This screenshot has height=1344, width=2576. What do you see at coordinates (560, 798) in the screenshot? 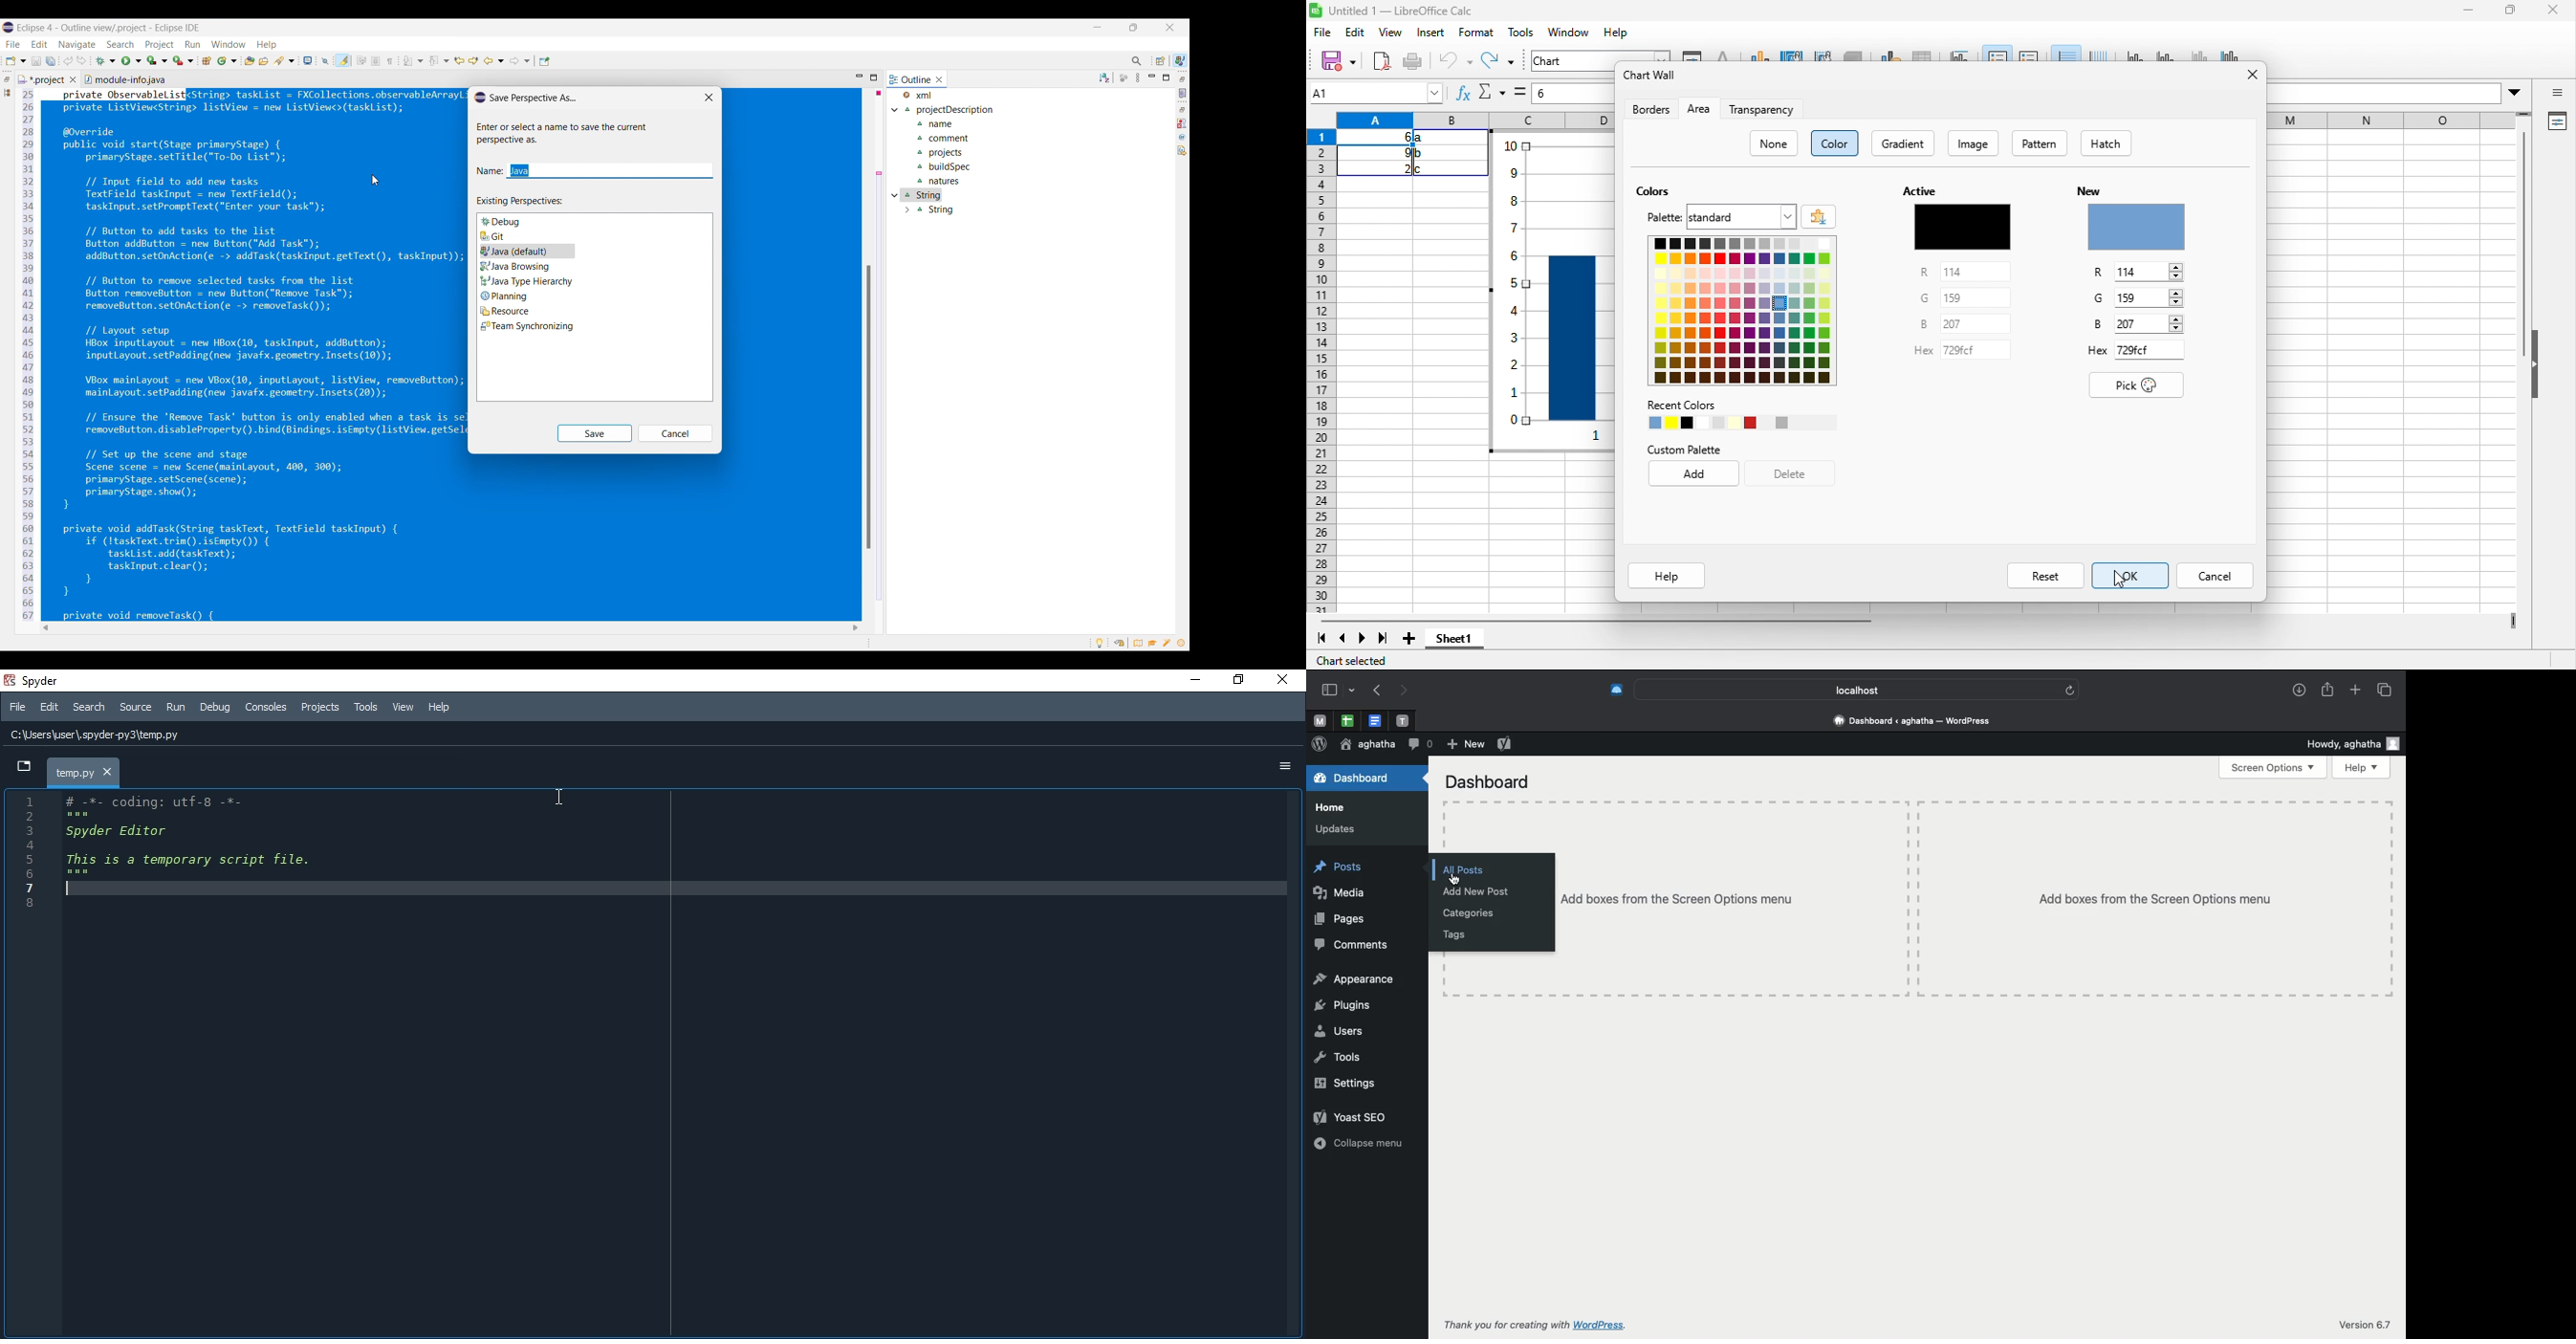
I see `cursor` at bounding box center [560, 798].